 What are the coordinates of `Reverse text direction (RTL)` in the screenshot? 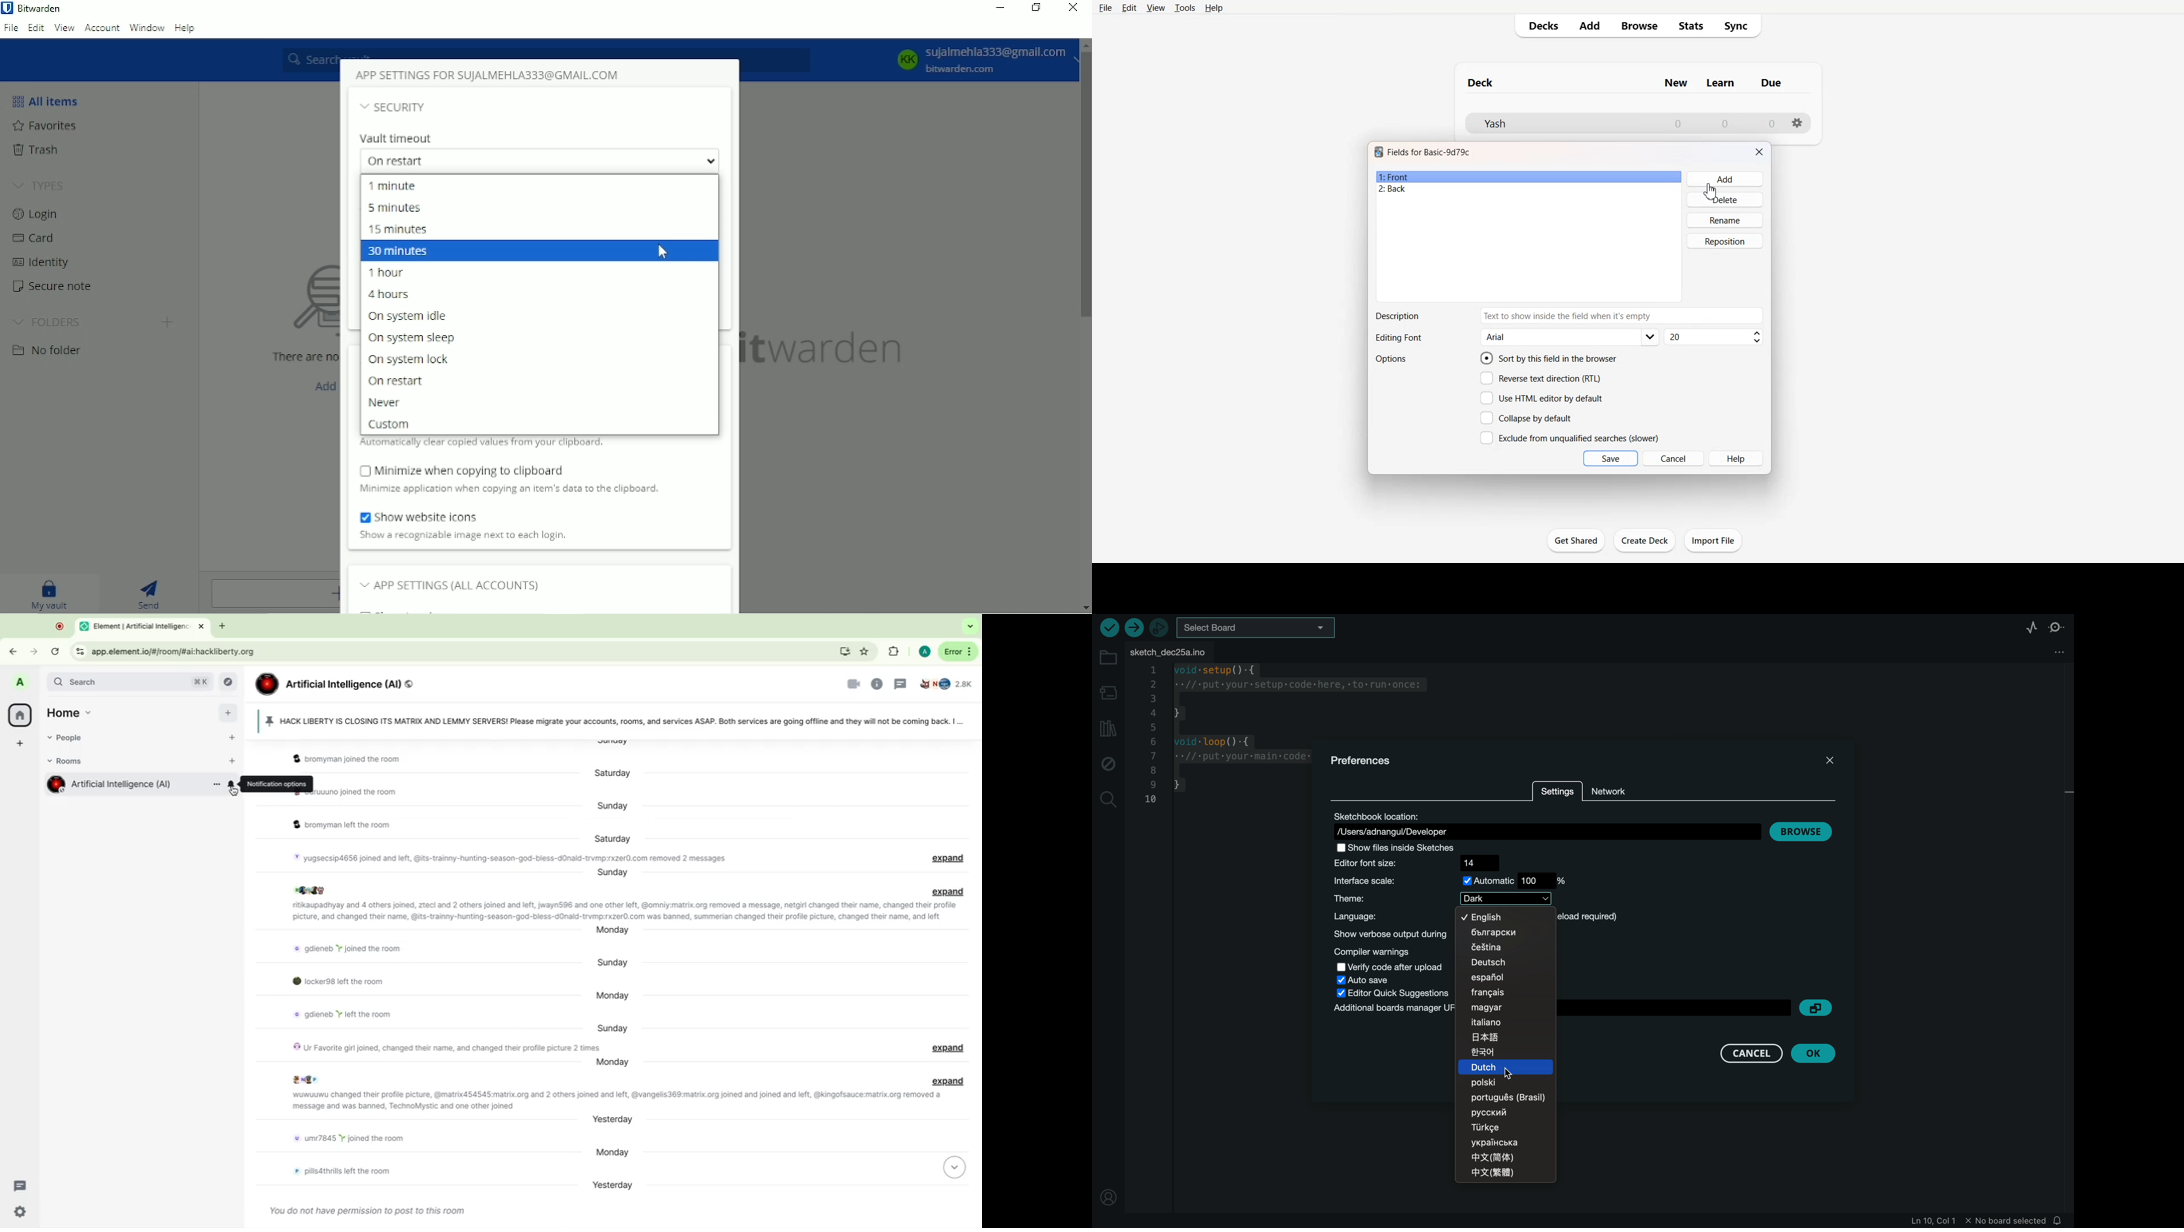 It's located at (1541, 378).